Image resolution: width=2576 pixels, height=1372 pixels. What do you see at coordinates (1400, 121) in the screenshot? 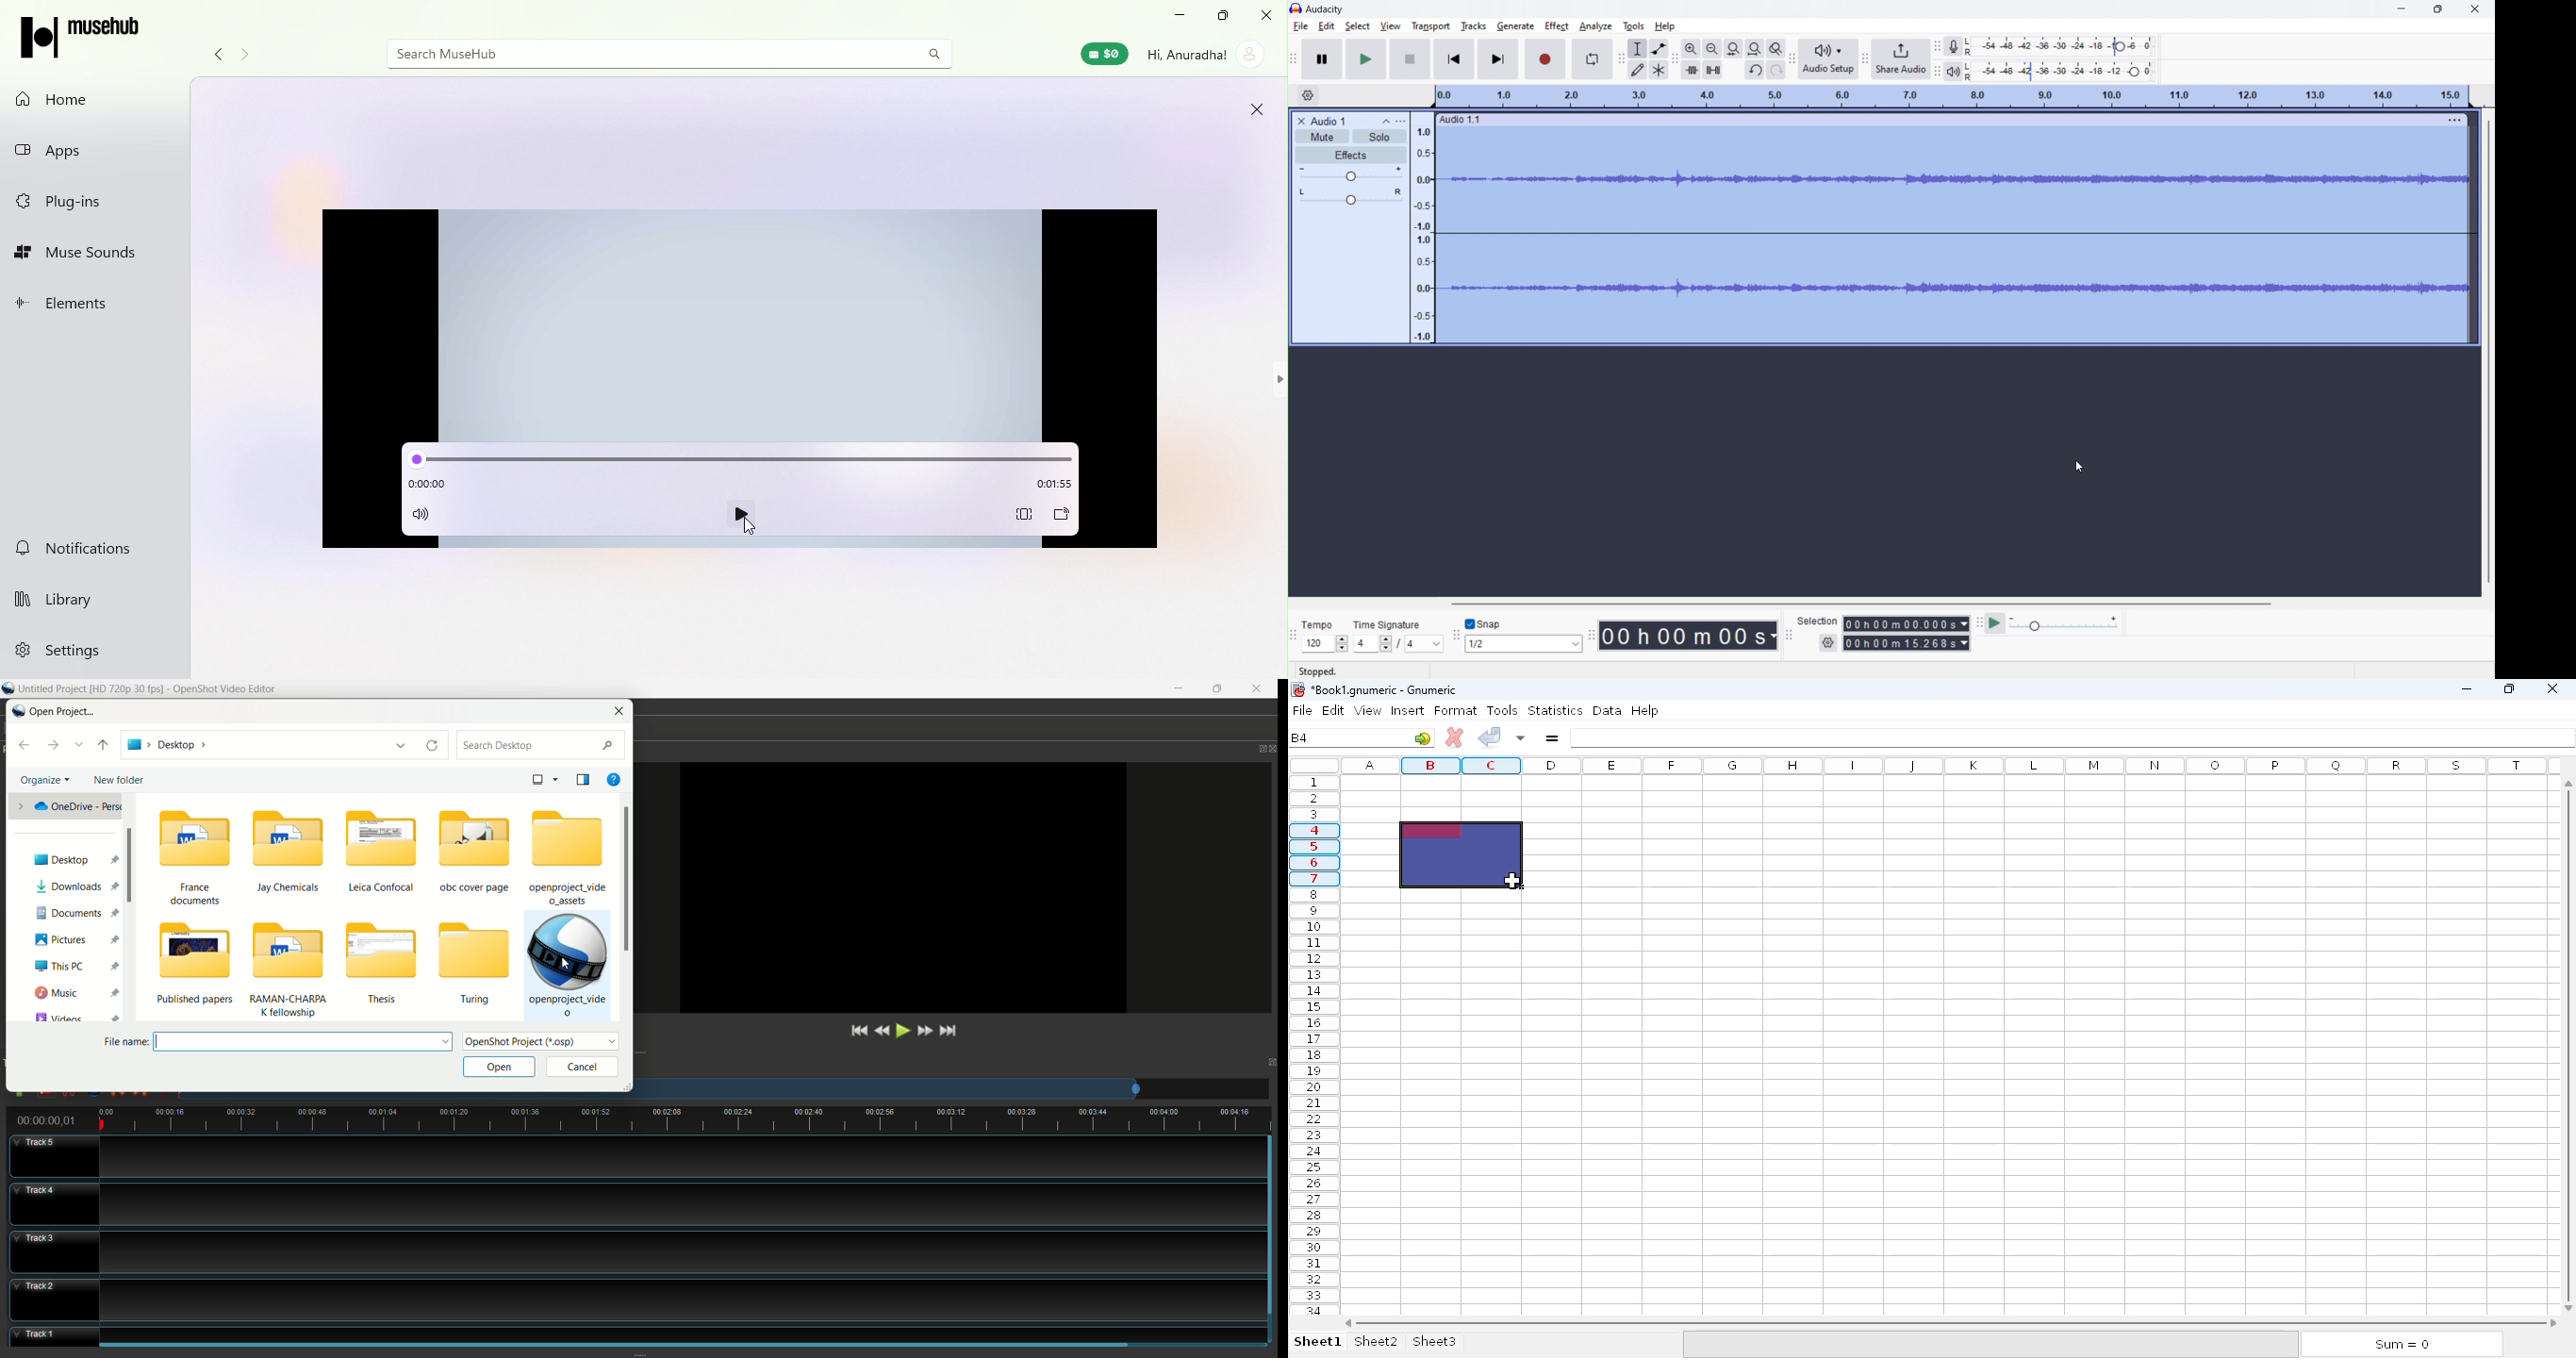
I see `view menu` at bounding box center [1400, 121].